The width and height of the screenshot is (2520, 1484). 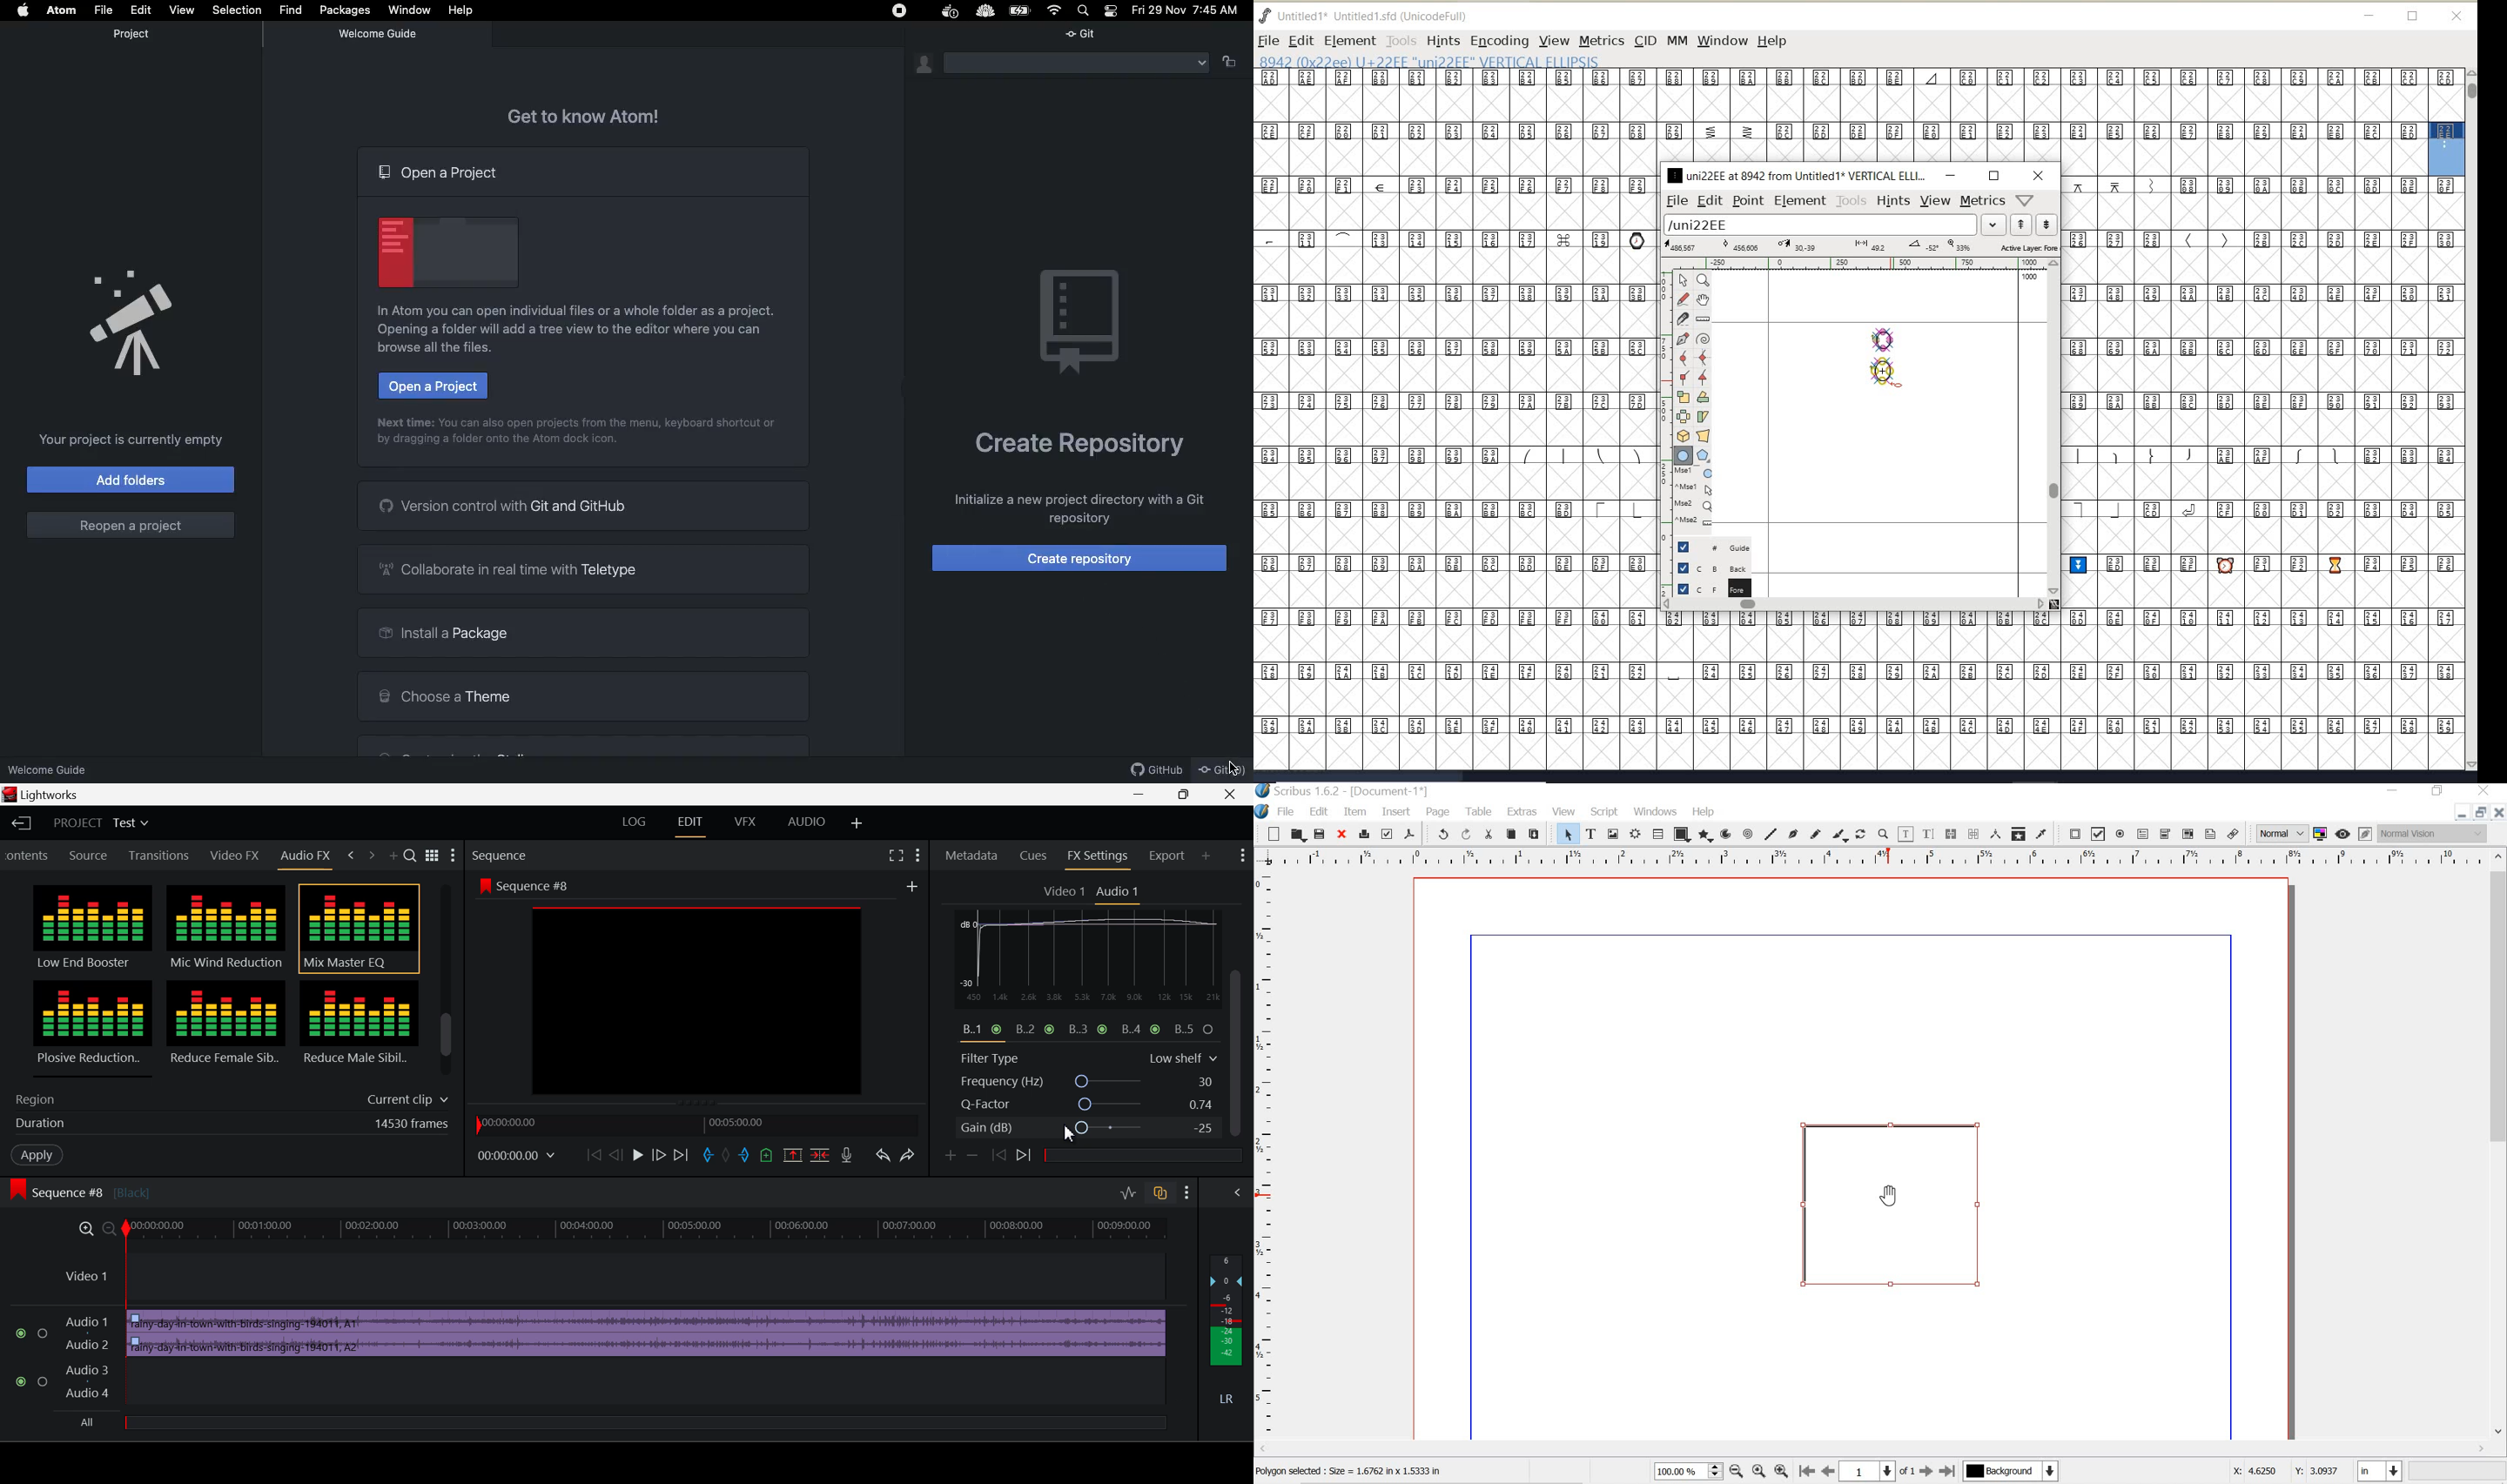 I want to click on ruler, so click(x=1855, y=265).